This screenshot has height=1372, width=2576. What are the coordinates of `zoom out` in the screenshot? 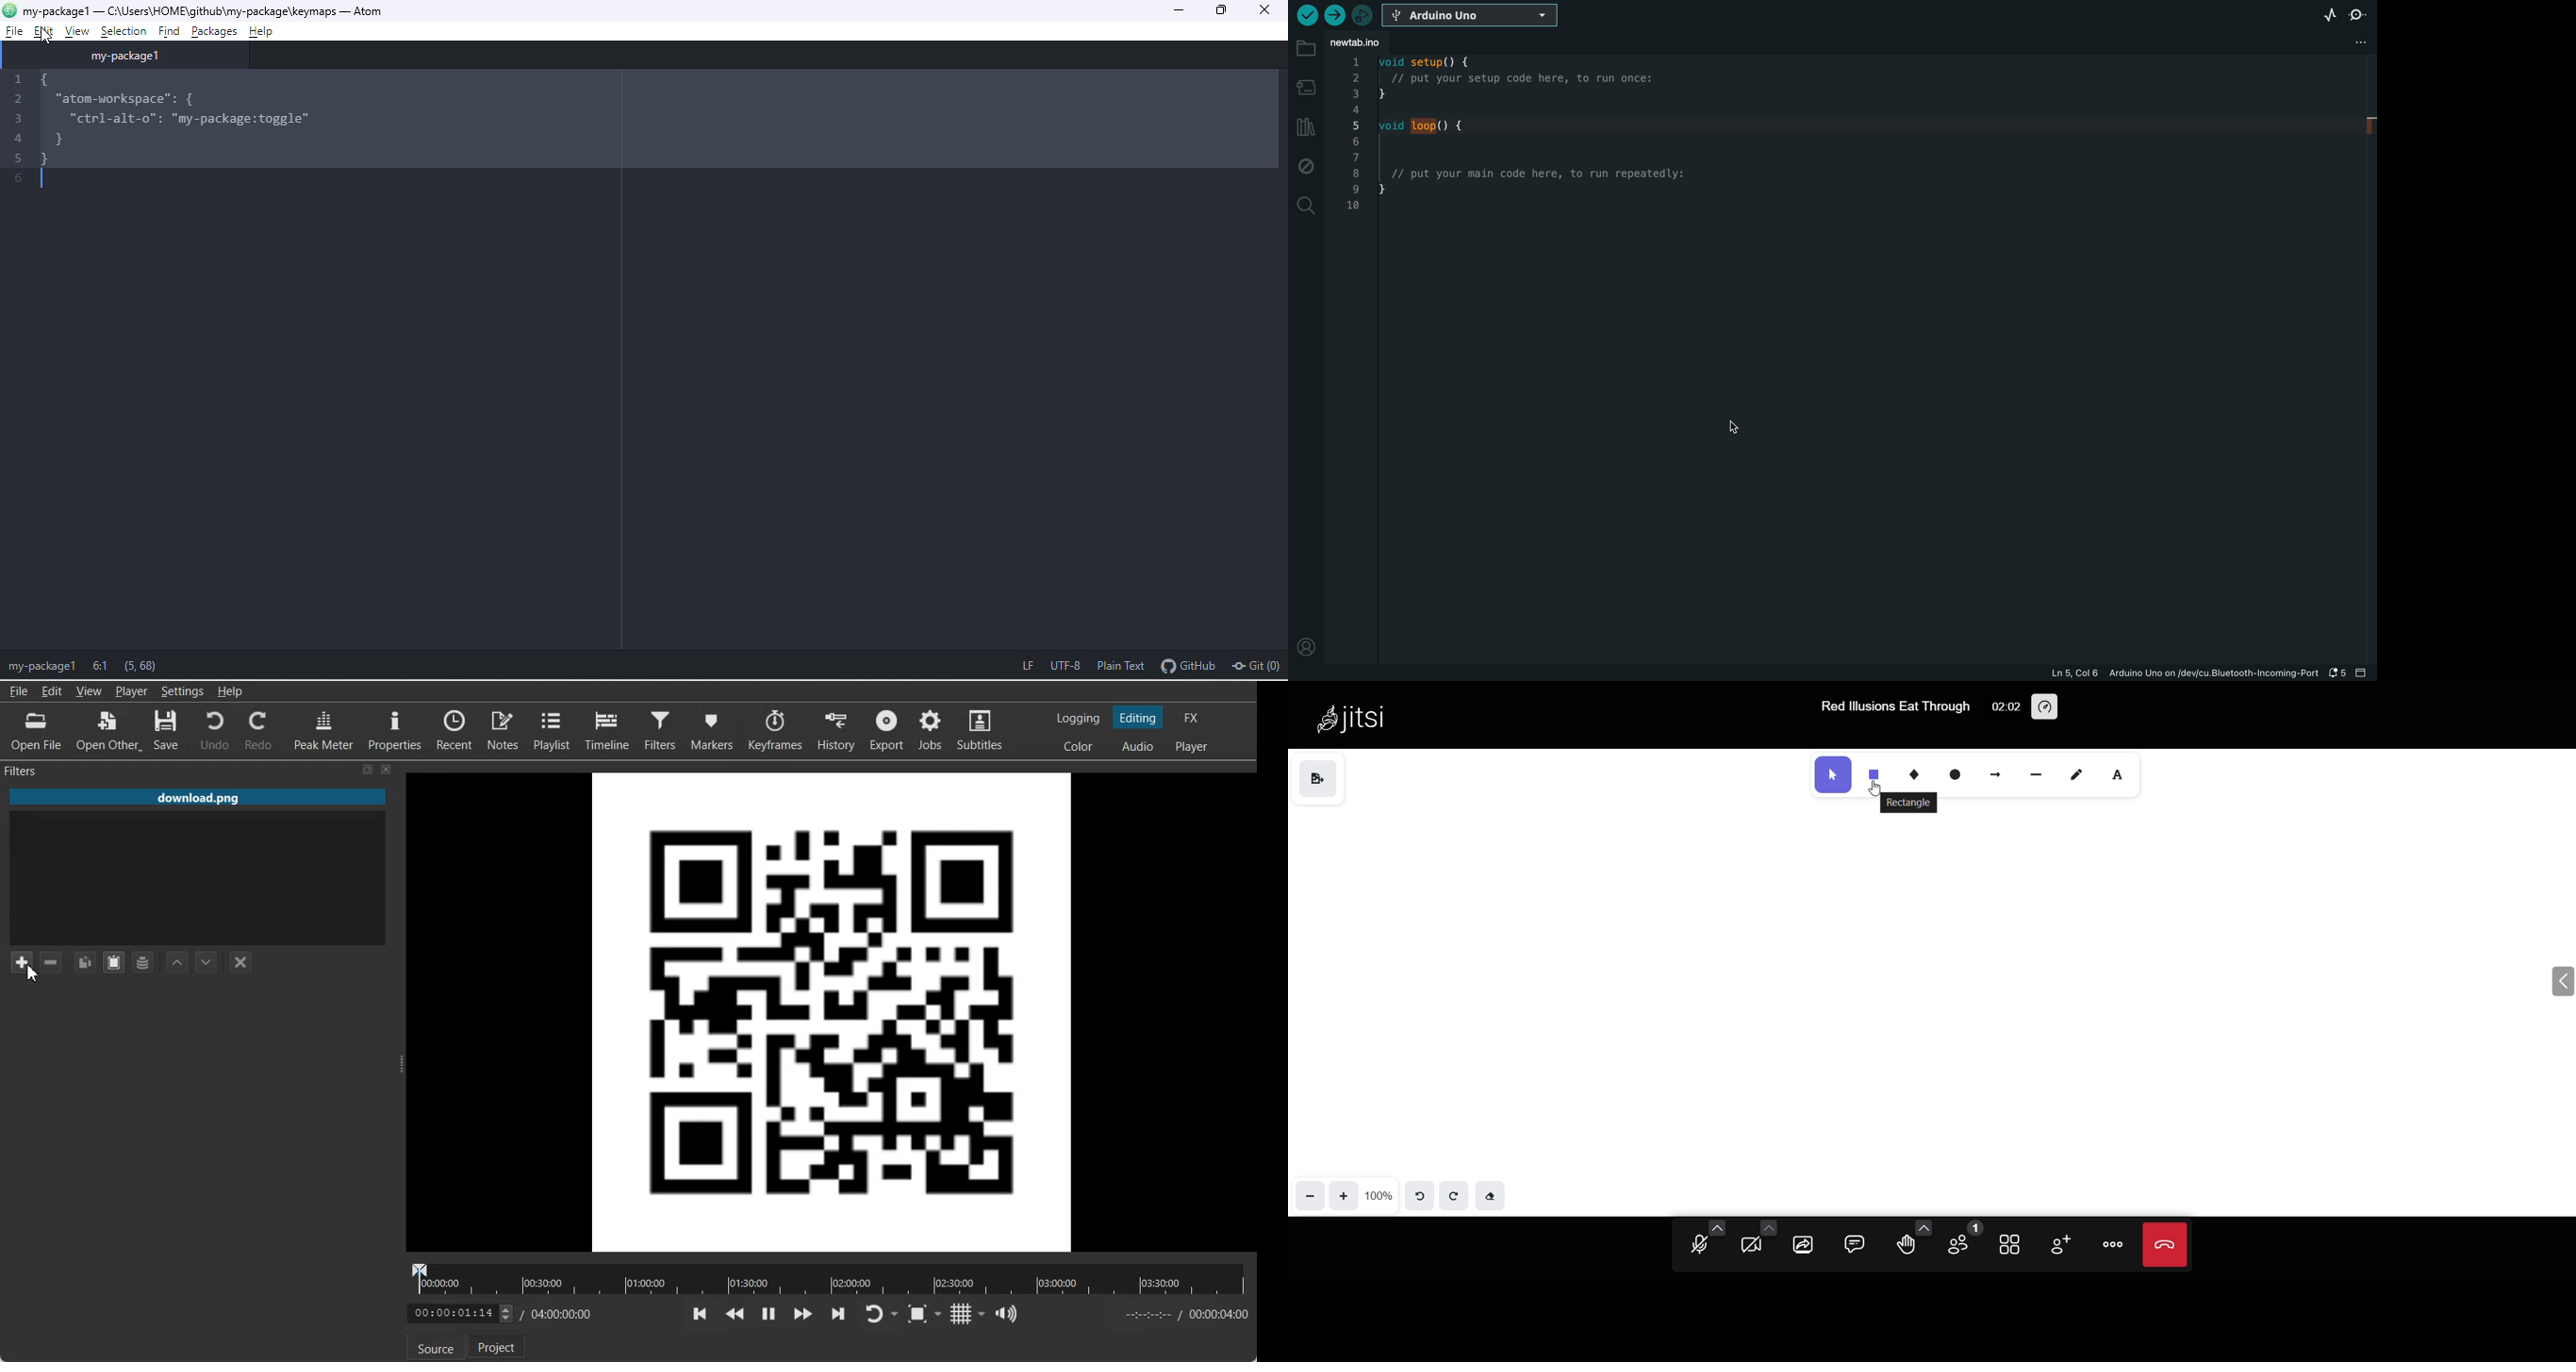 It's located at (1309, 1195).